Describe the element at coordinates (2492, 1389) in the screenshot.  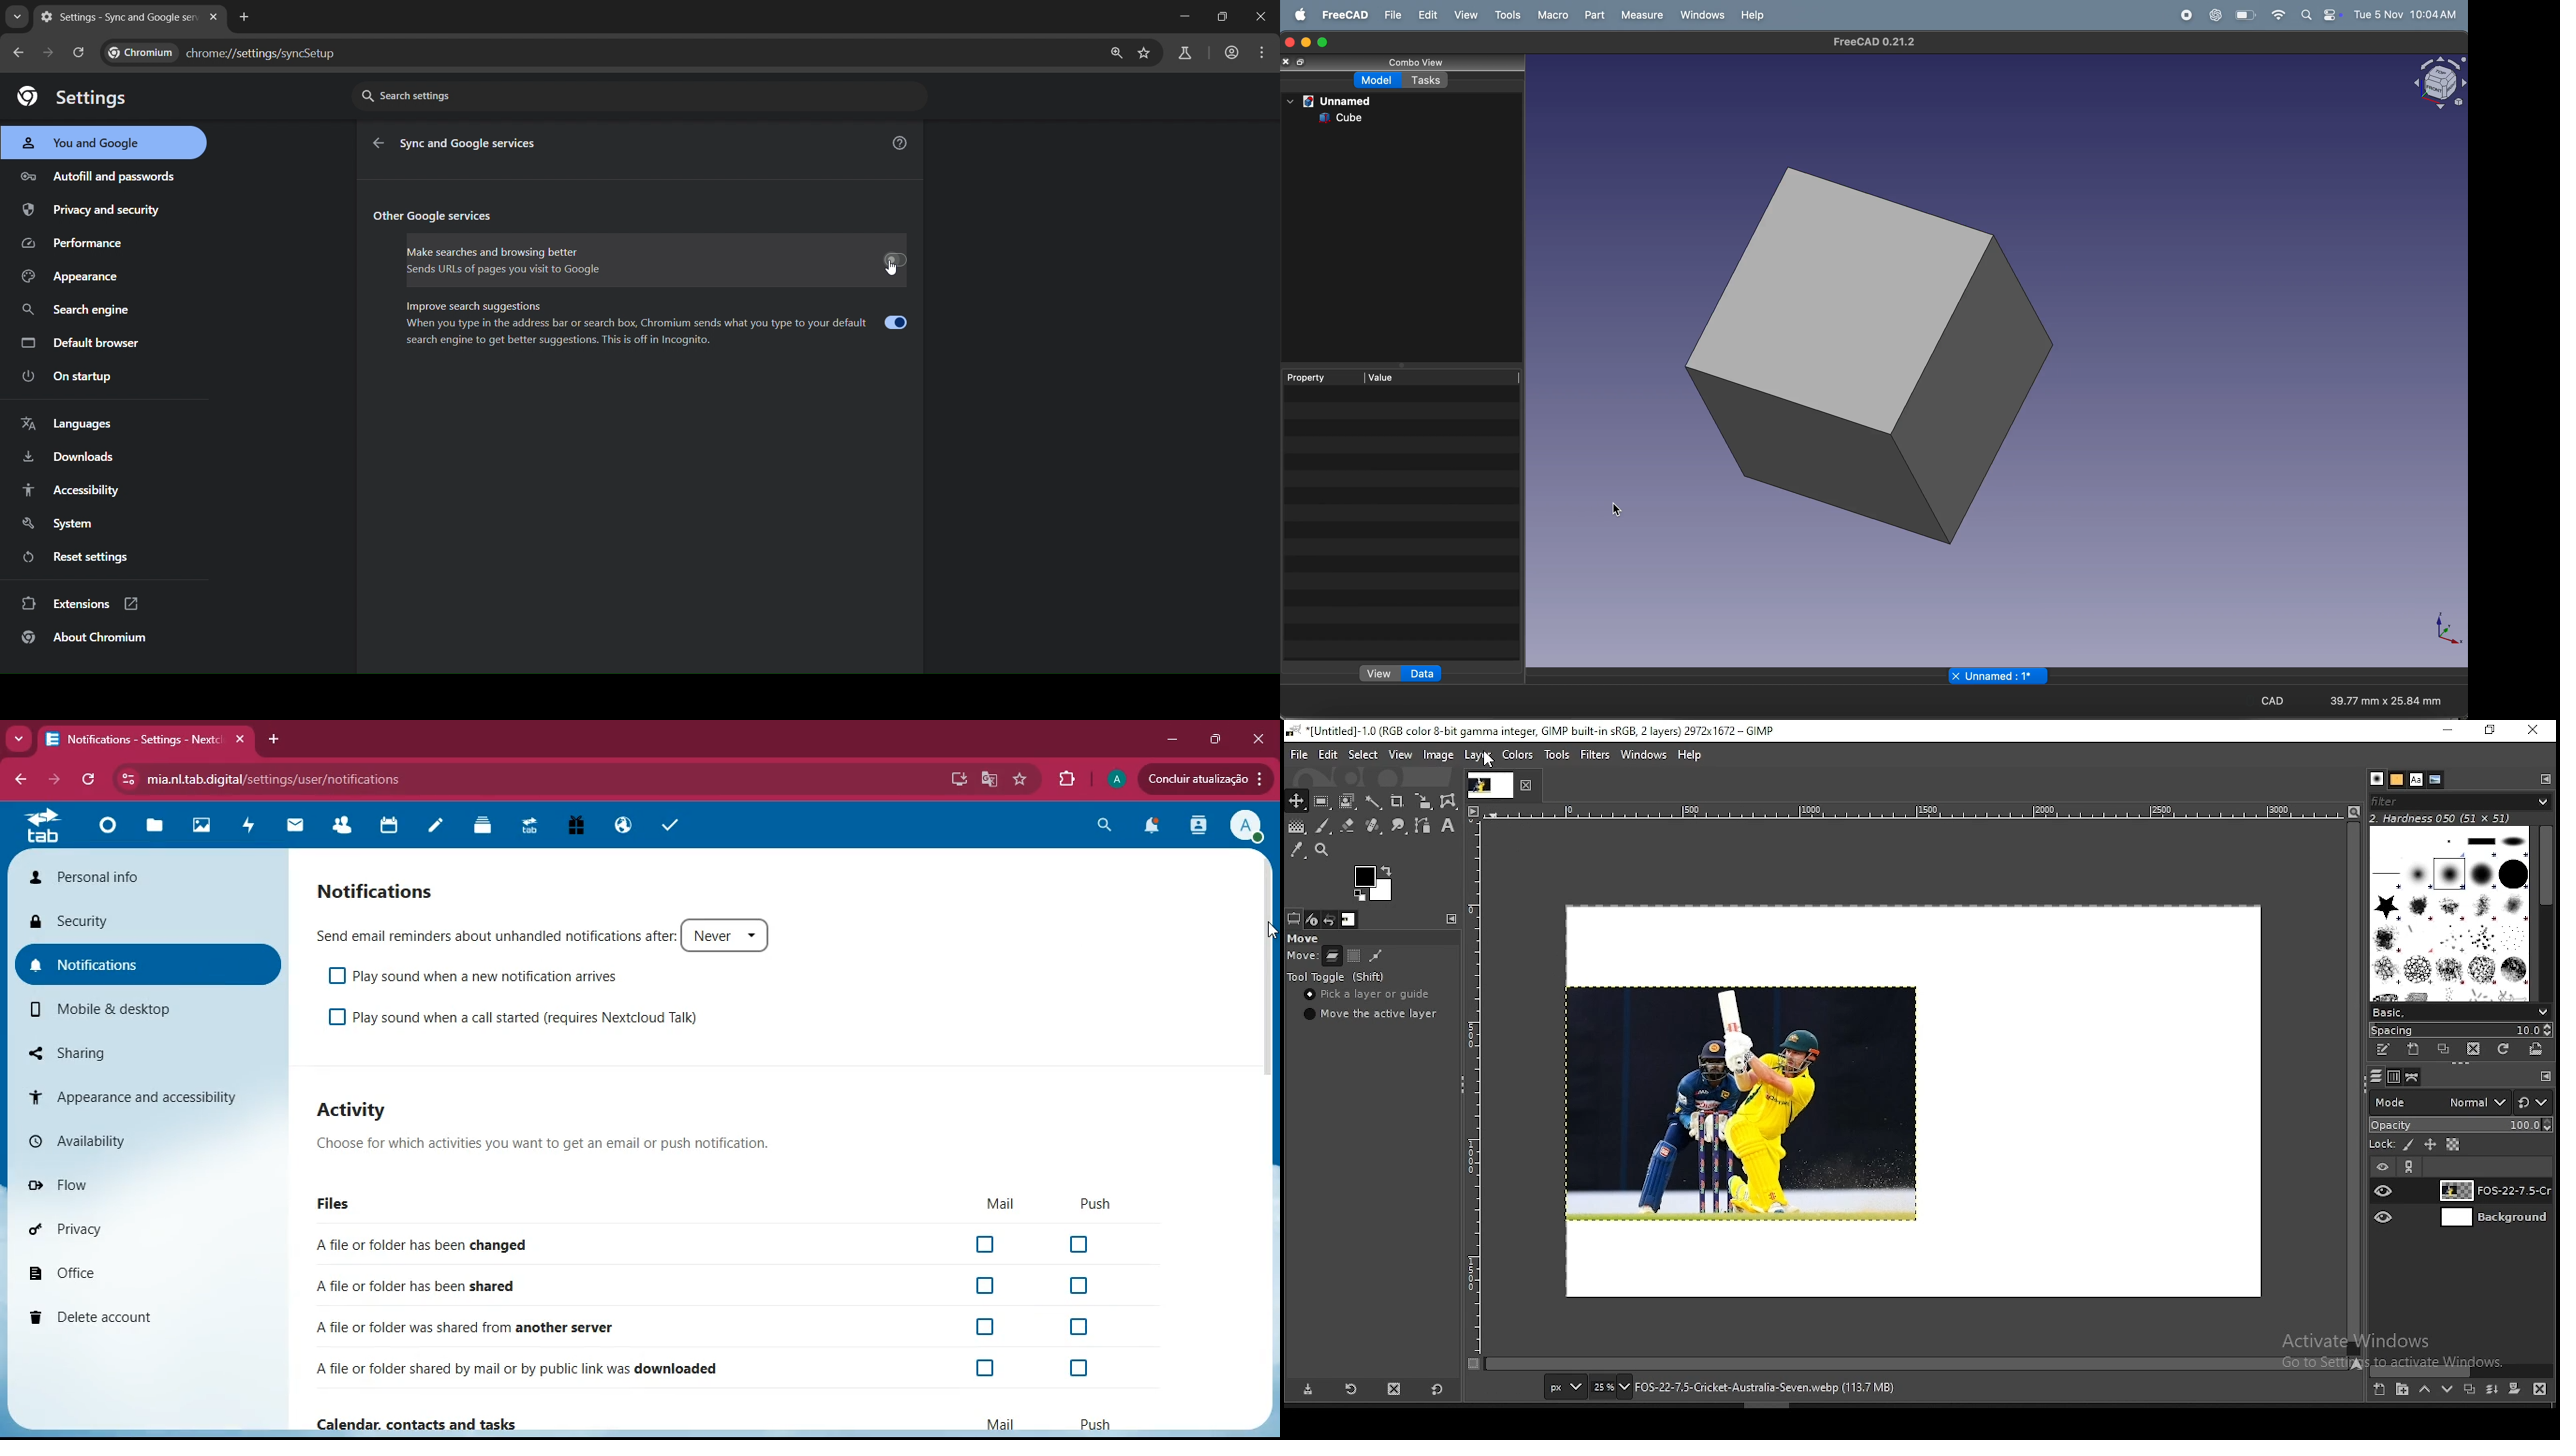
I see `merge layer` at that location.